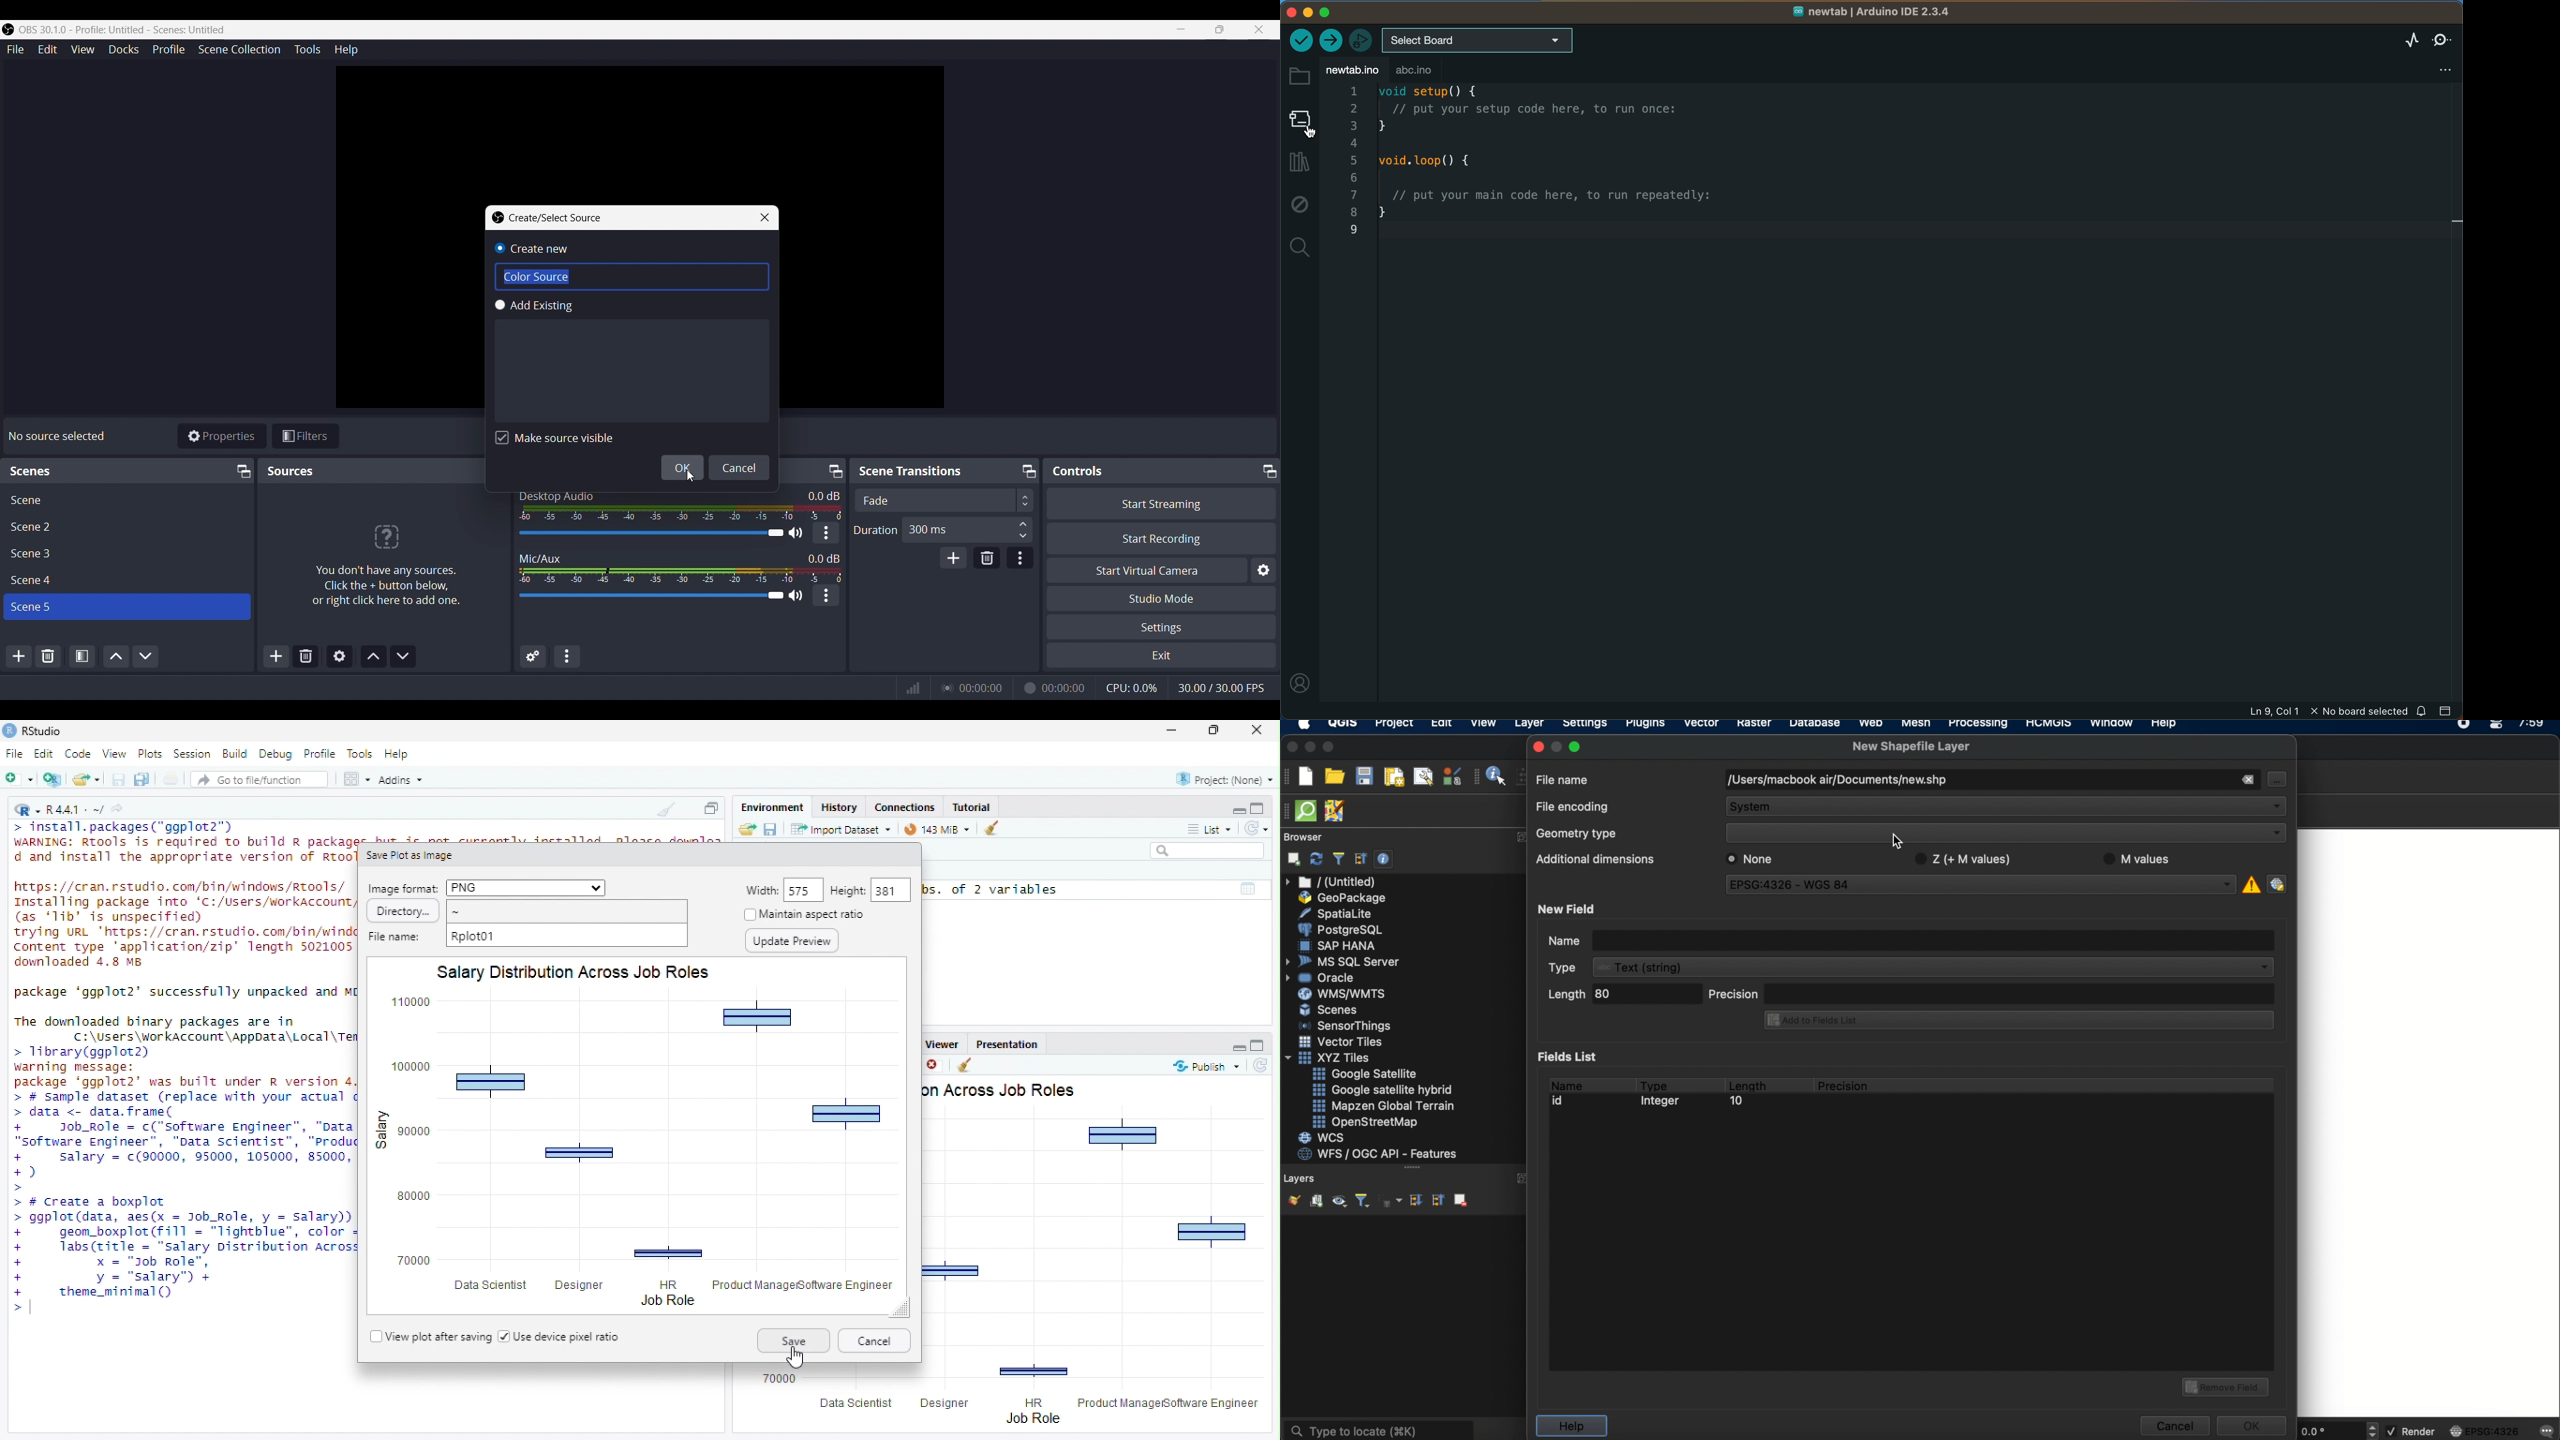 The width and height of the screenshot is (2576, 1456). What do you see at coordinates (320, 754) in the screenshot?
I see `Profile` at bounding box center [320, 754].